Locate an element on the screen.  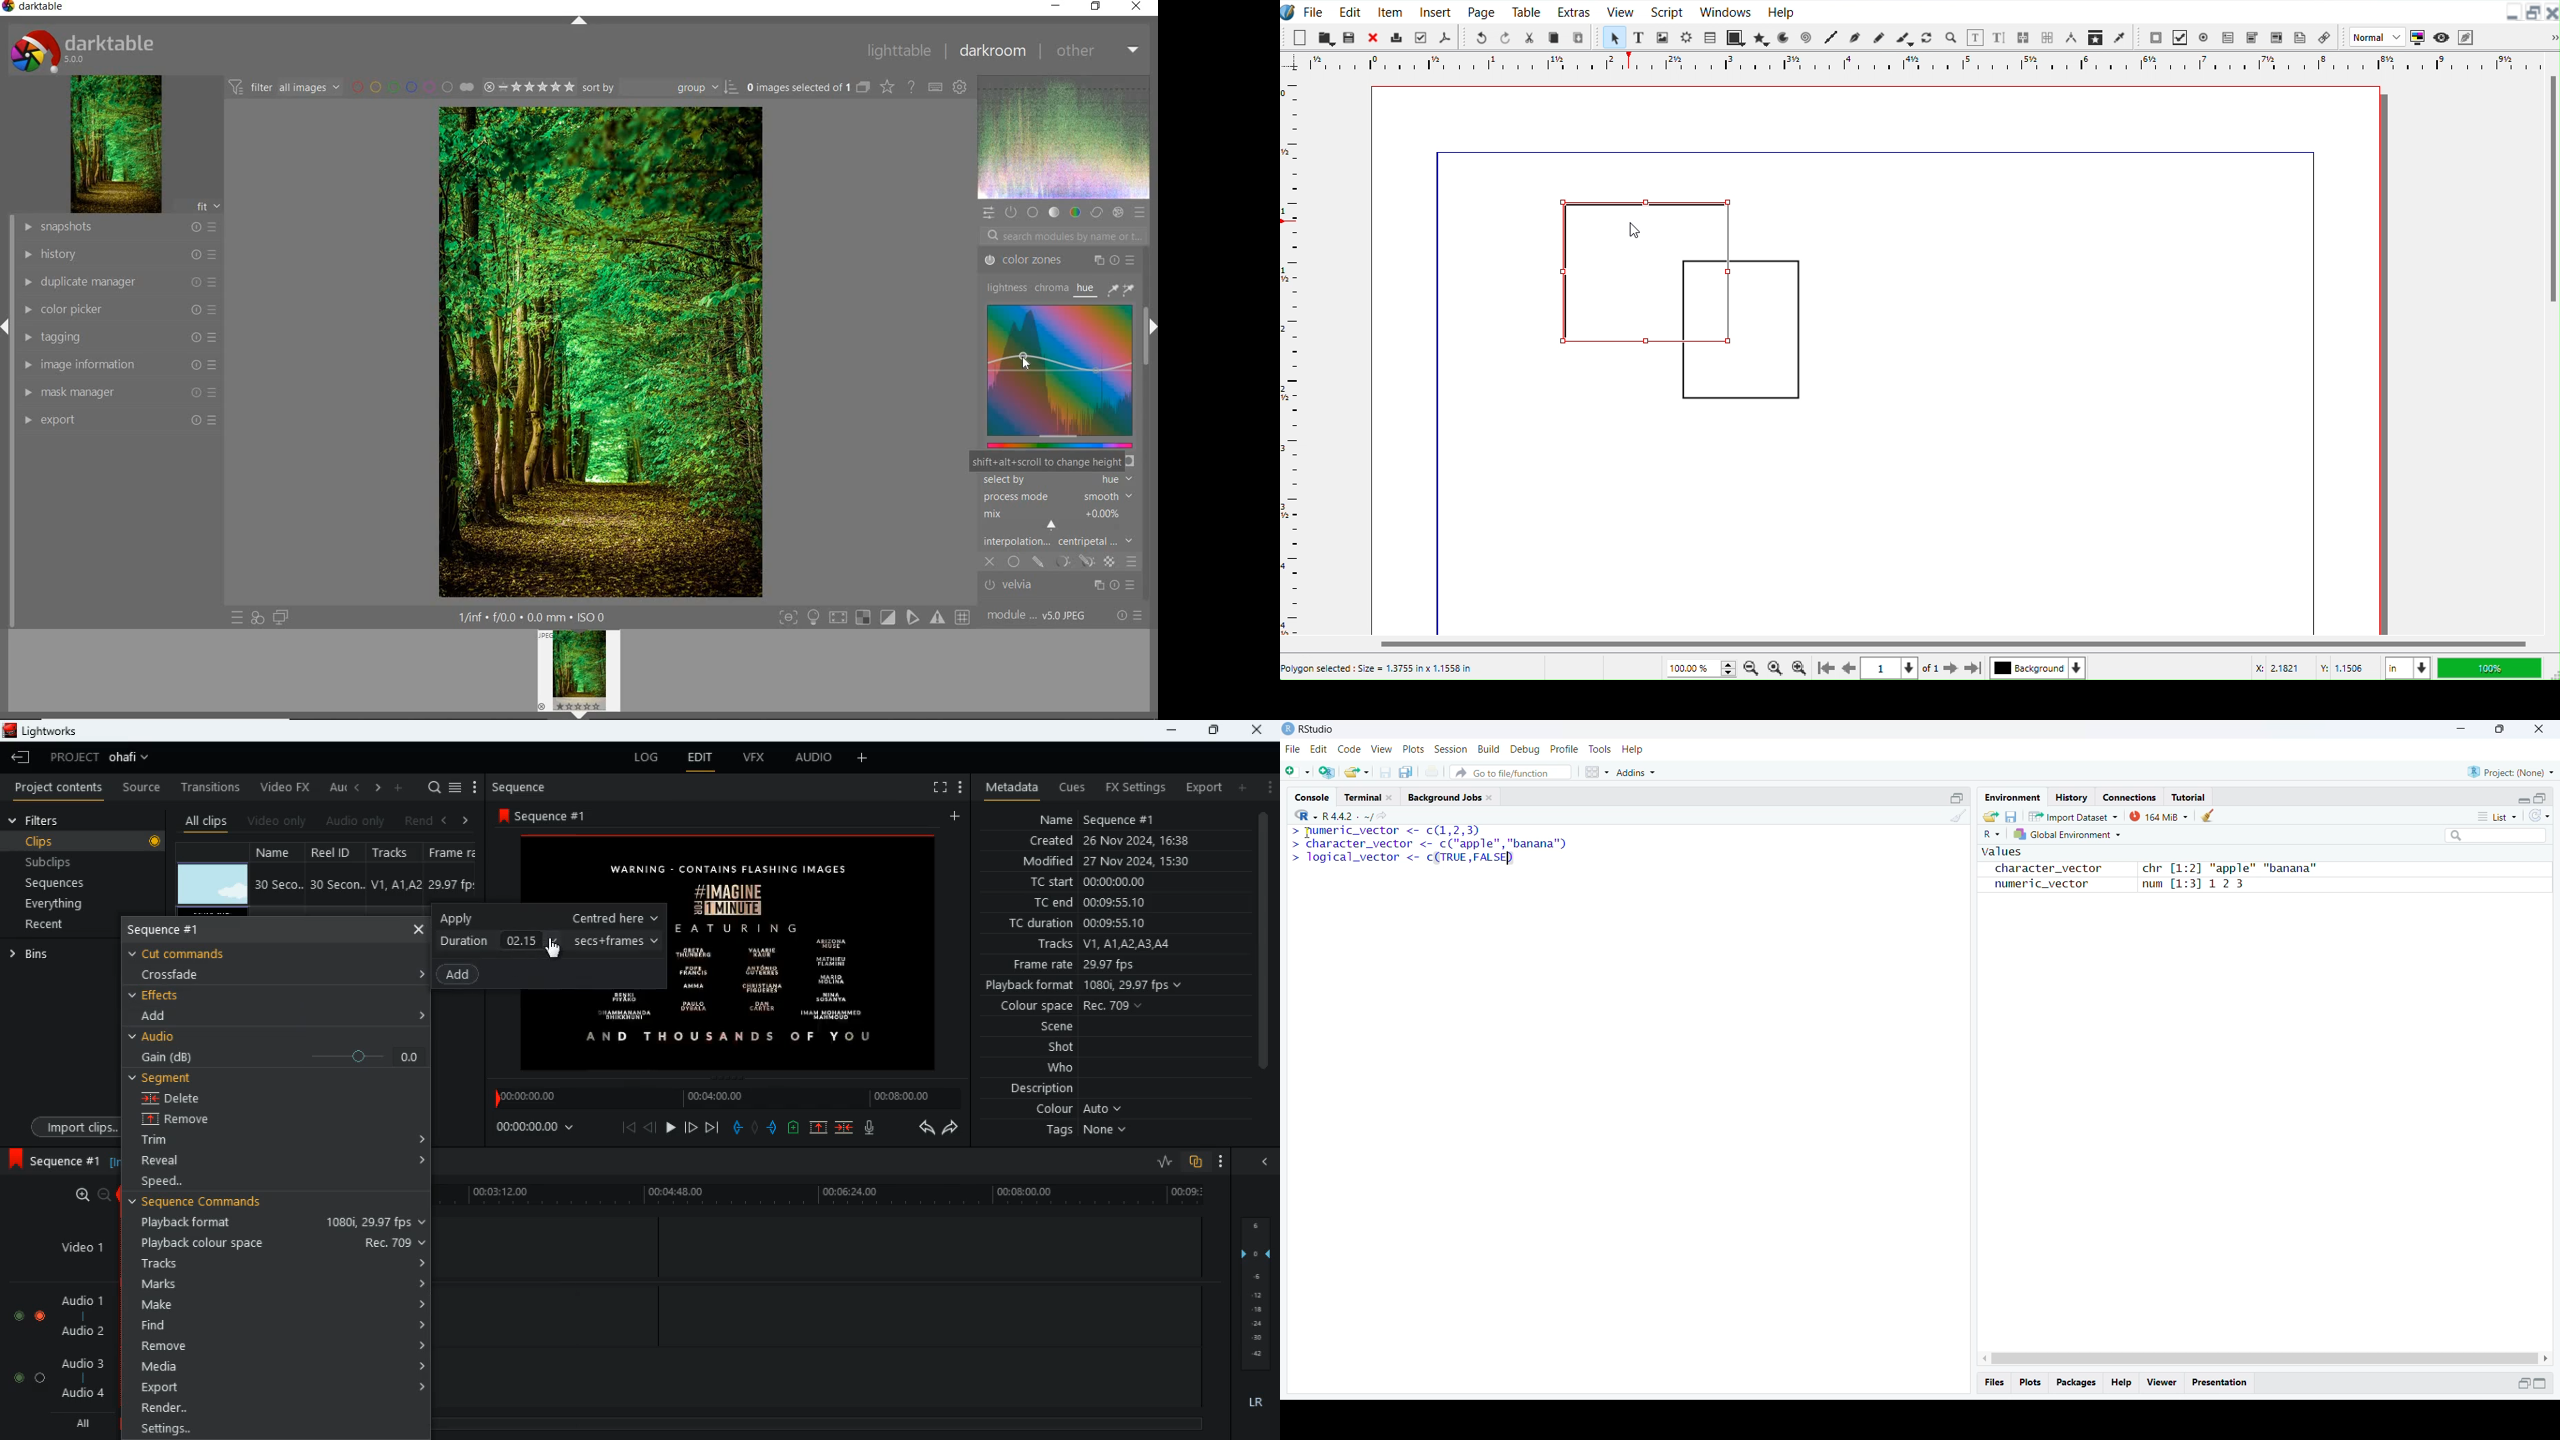
add is located at coordinates (1241, 787).